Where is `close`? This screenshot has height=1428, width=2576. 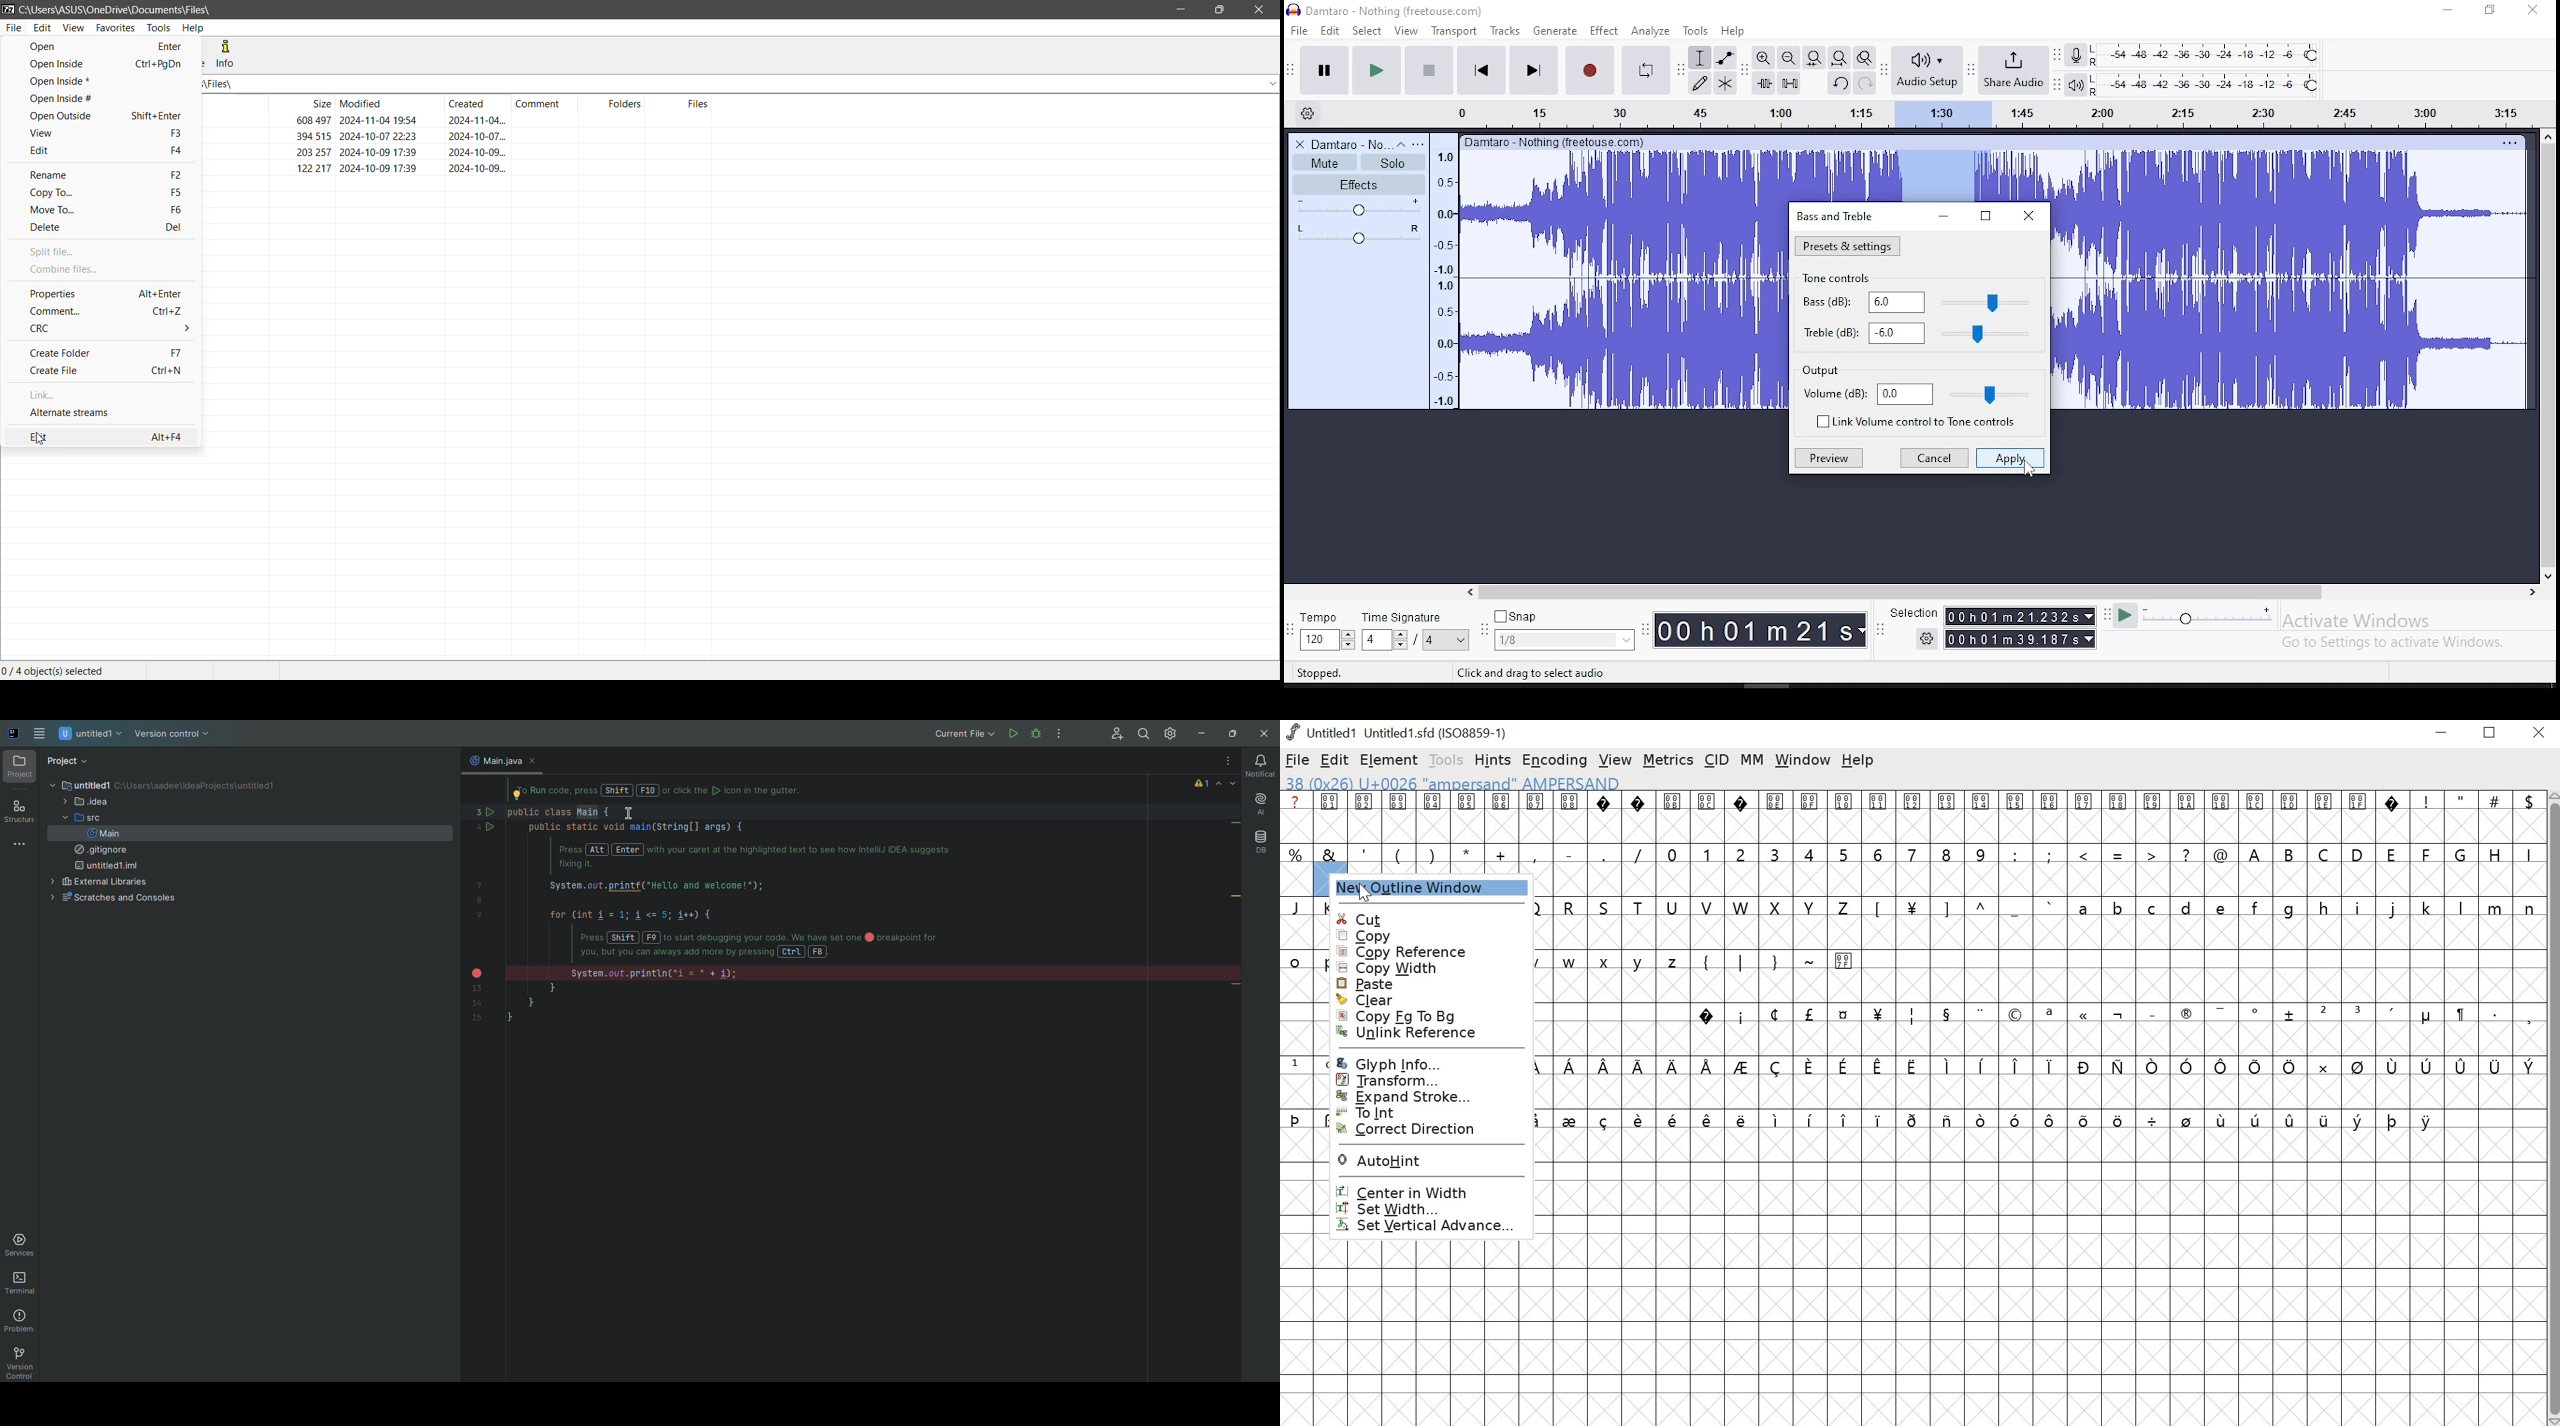 close is located at coordinates (2030, 216).